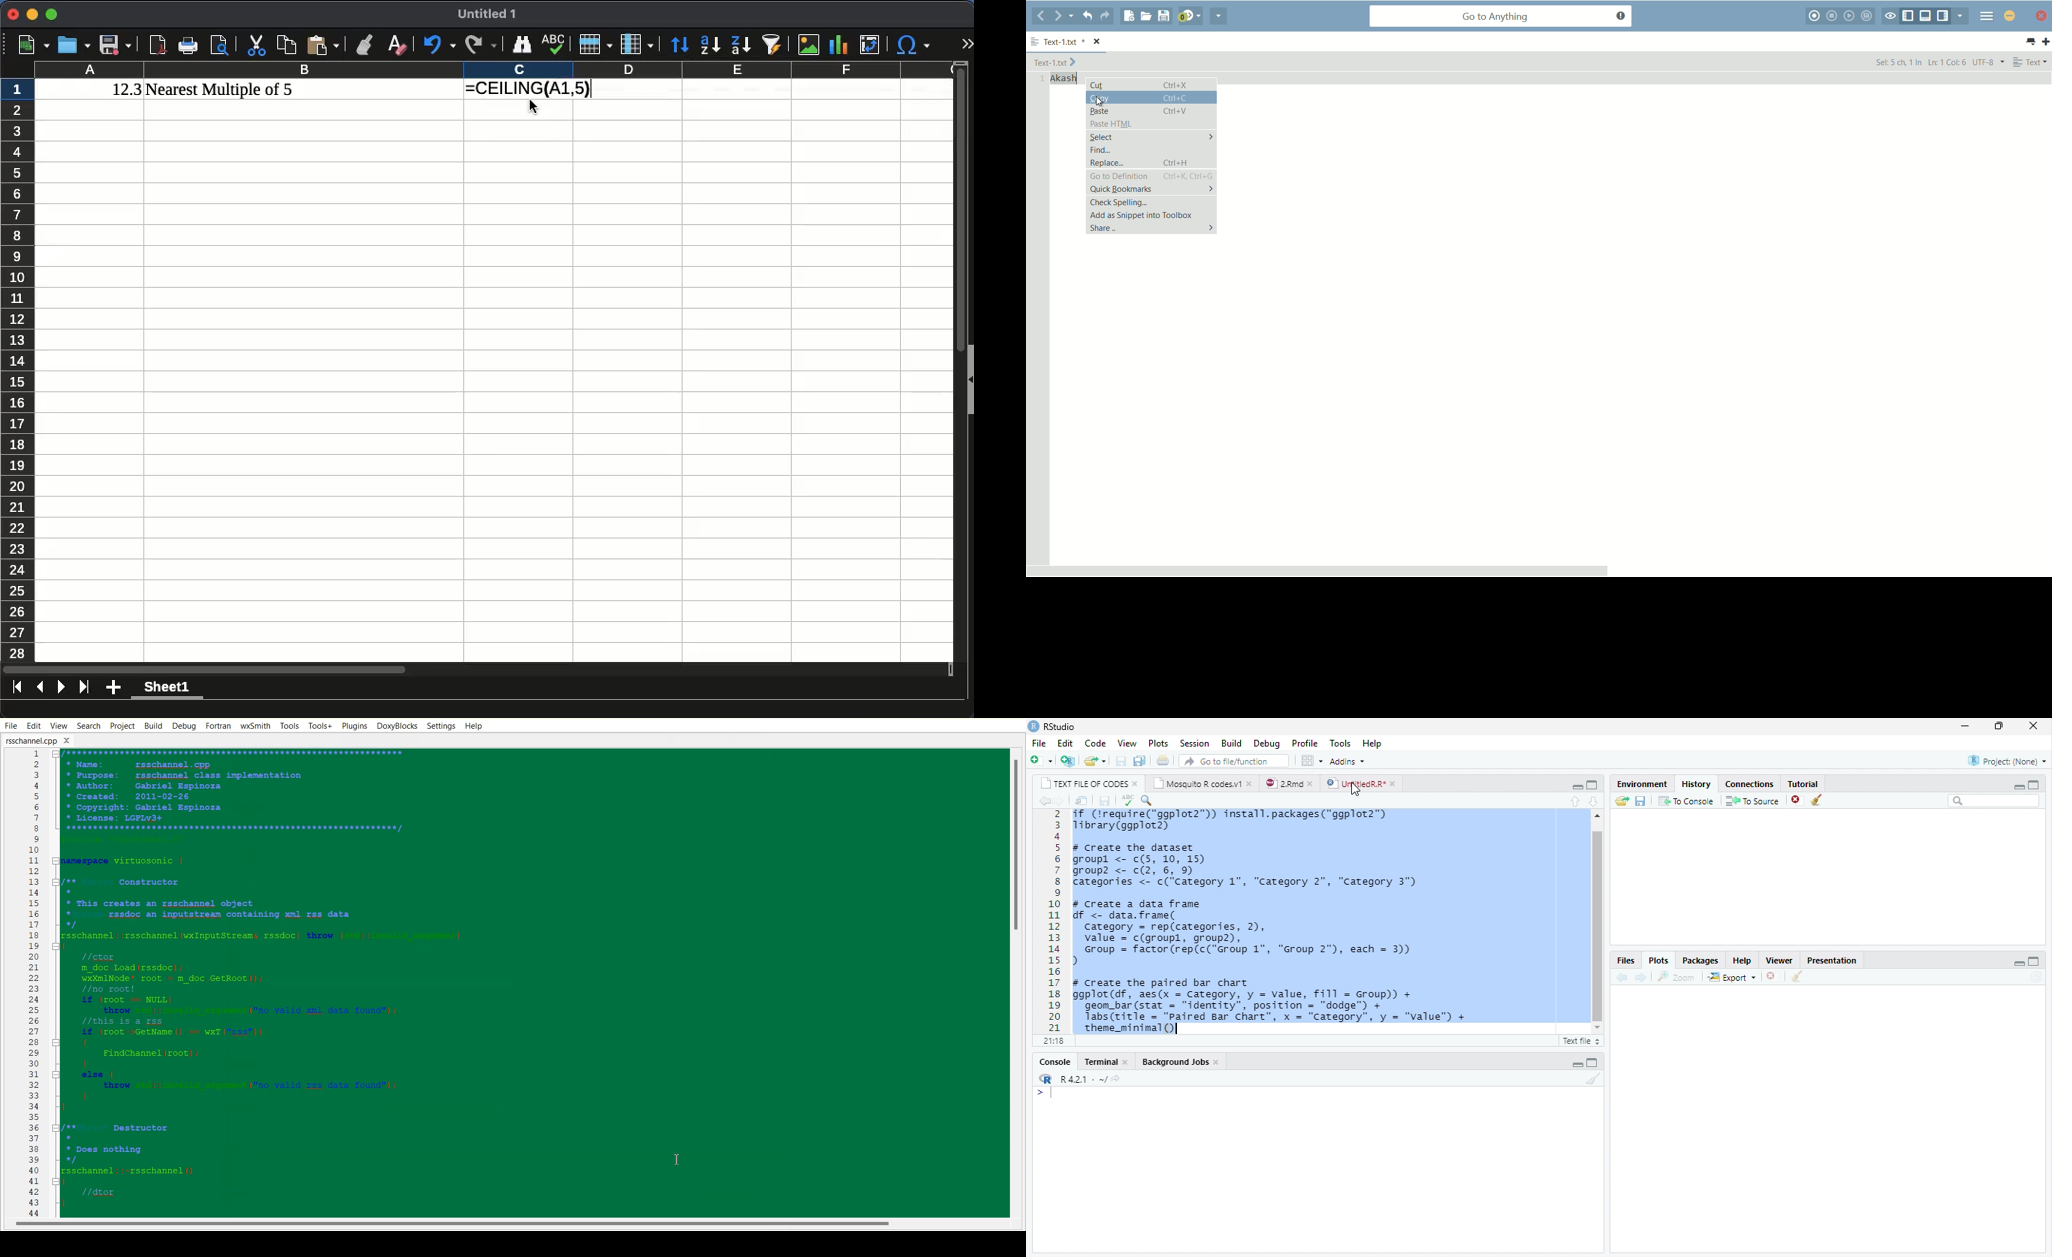 The width and height of the screenshot is (2072, 1260). What do you see at coordinates (1231, 741) in the screenshot?
I see `build` at bounding box center [1231, 741].